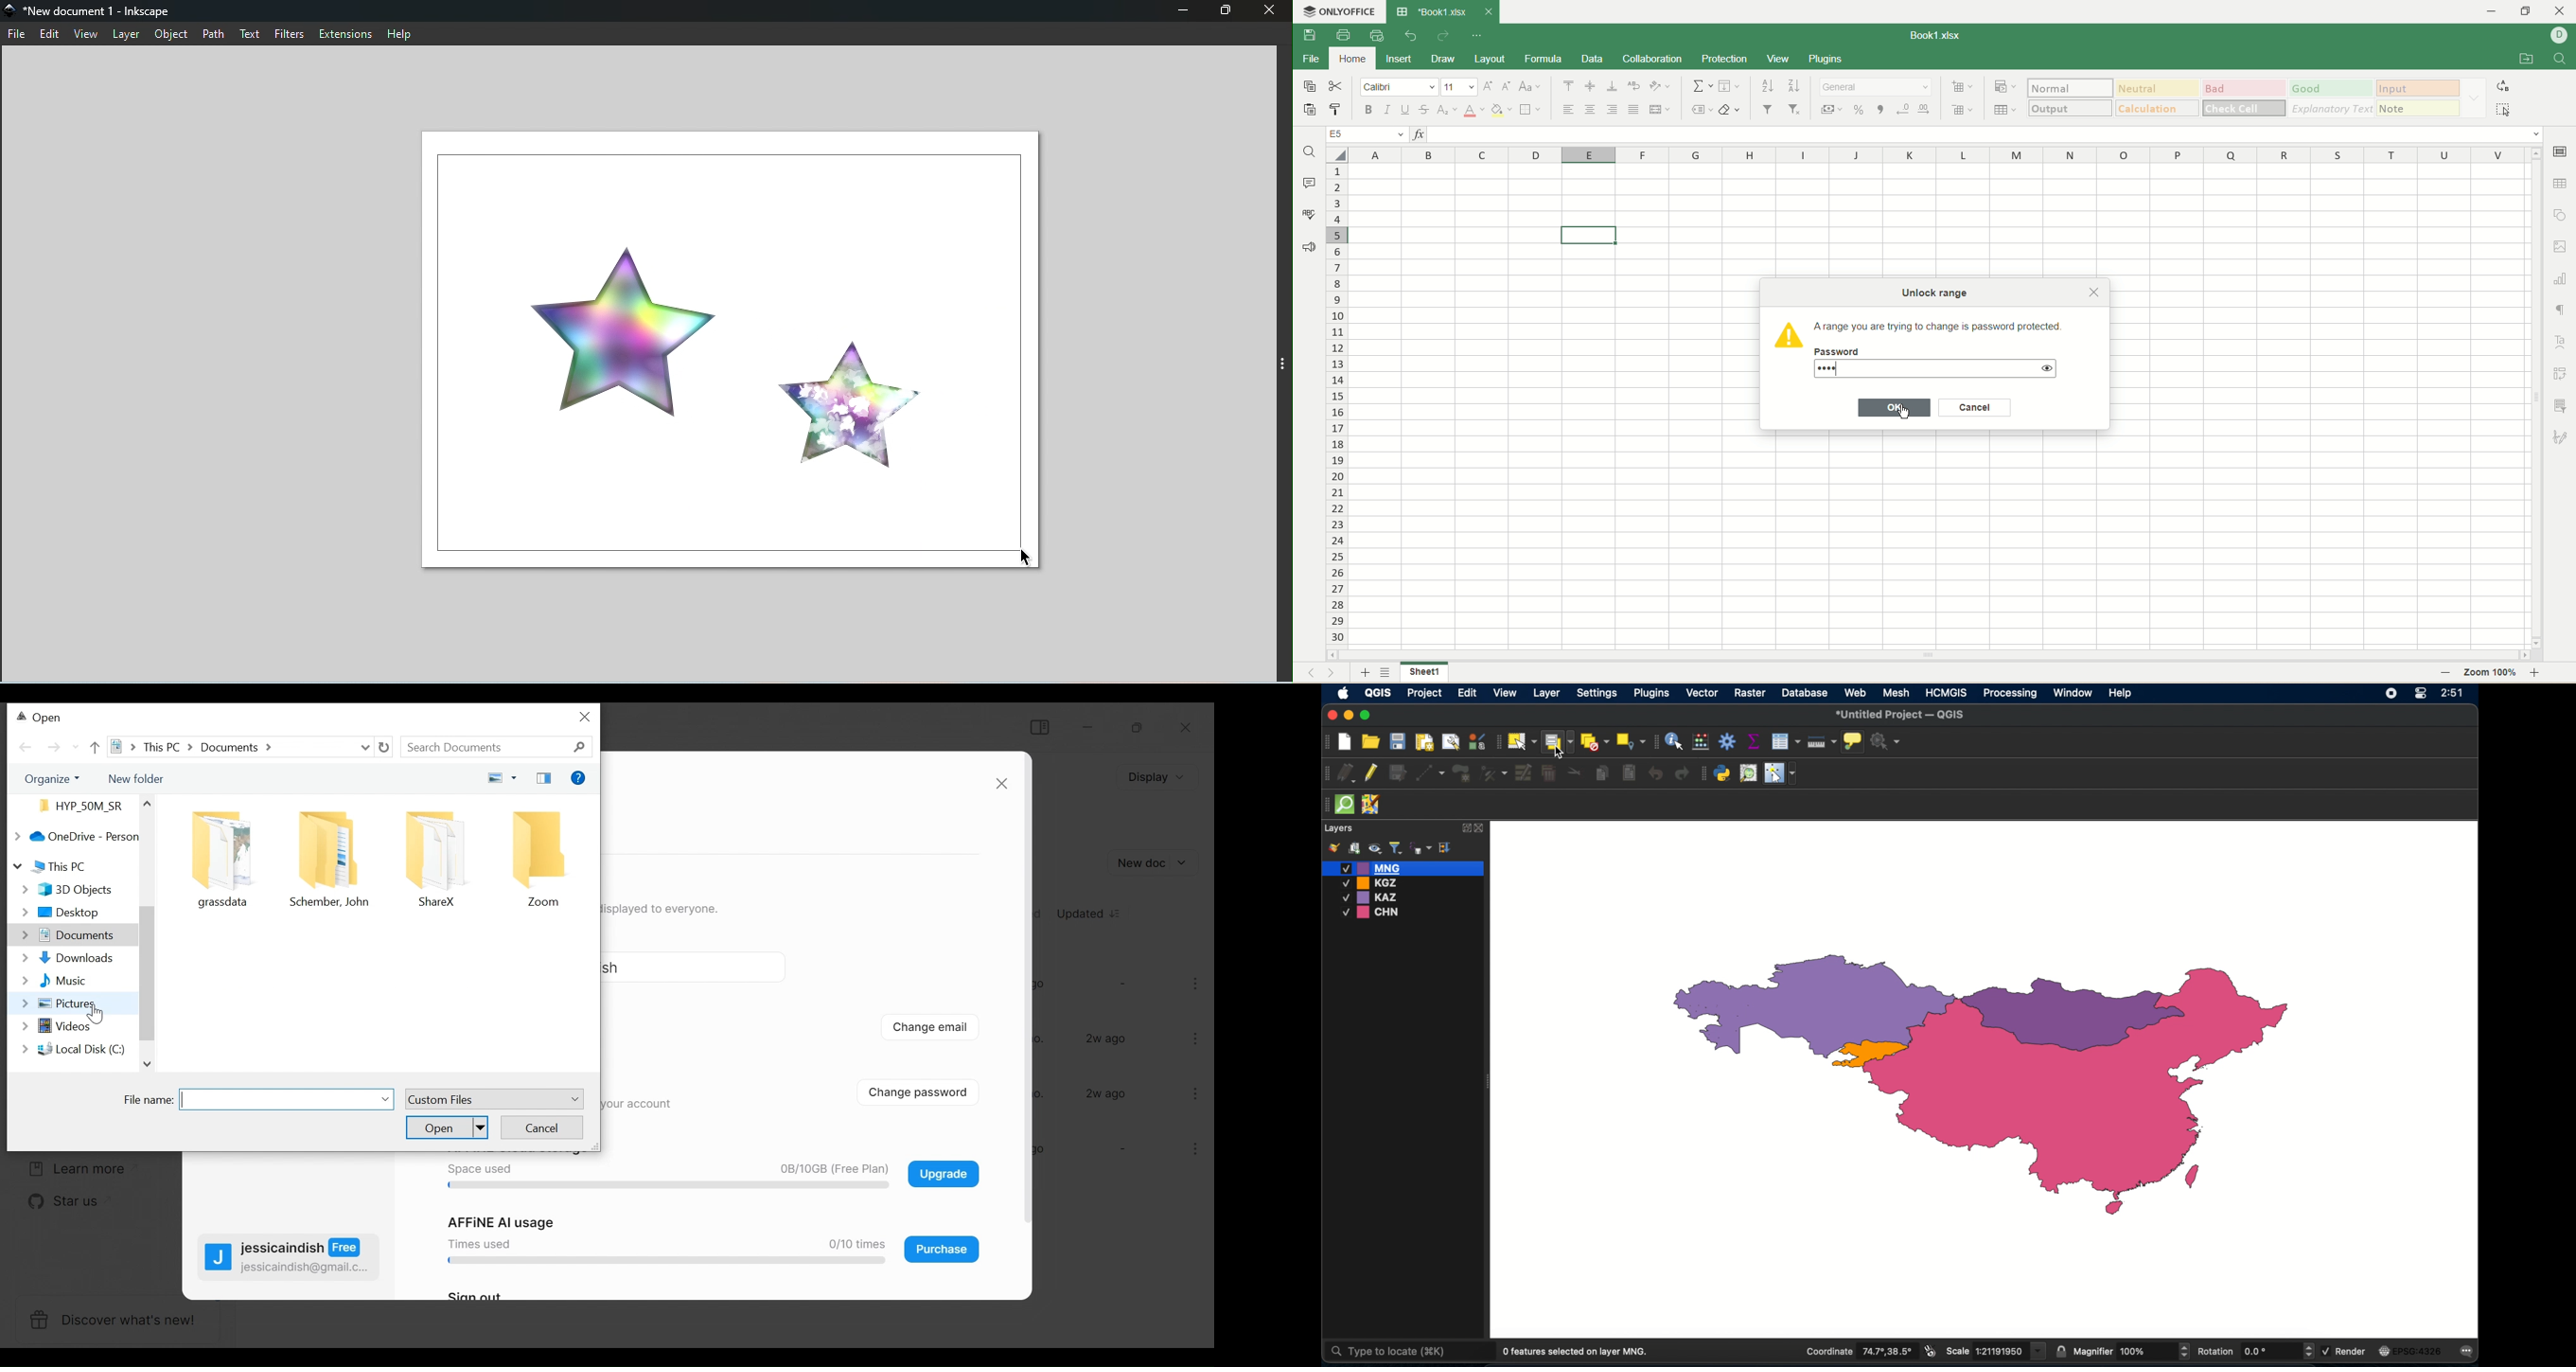  What do you see at coordinates (1374, 849) in the screenshot?
I see `manage map theme` at bounding box center [1374, 849].